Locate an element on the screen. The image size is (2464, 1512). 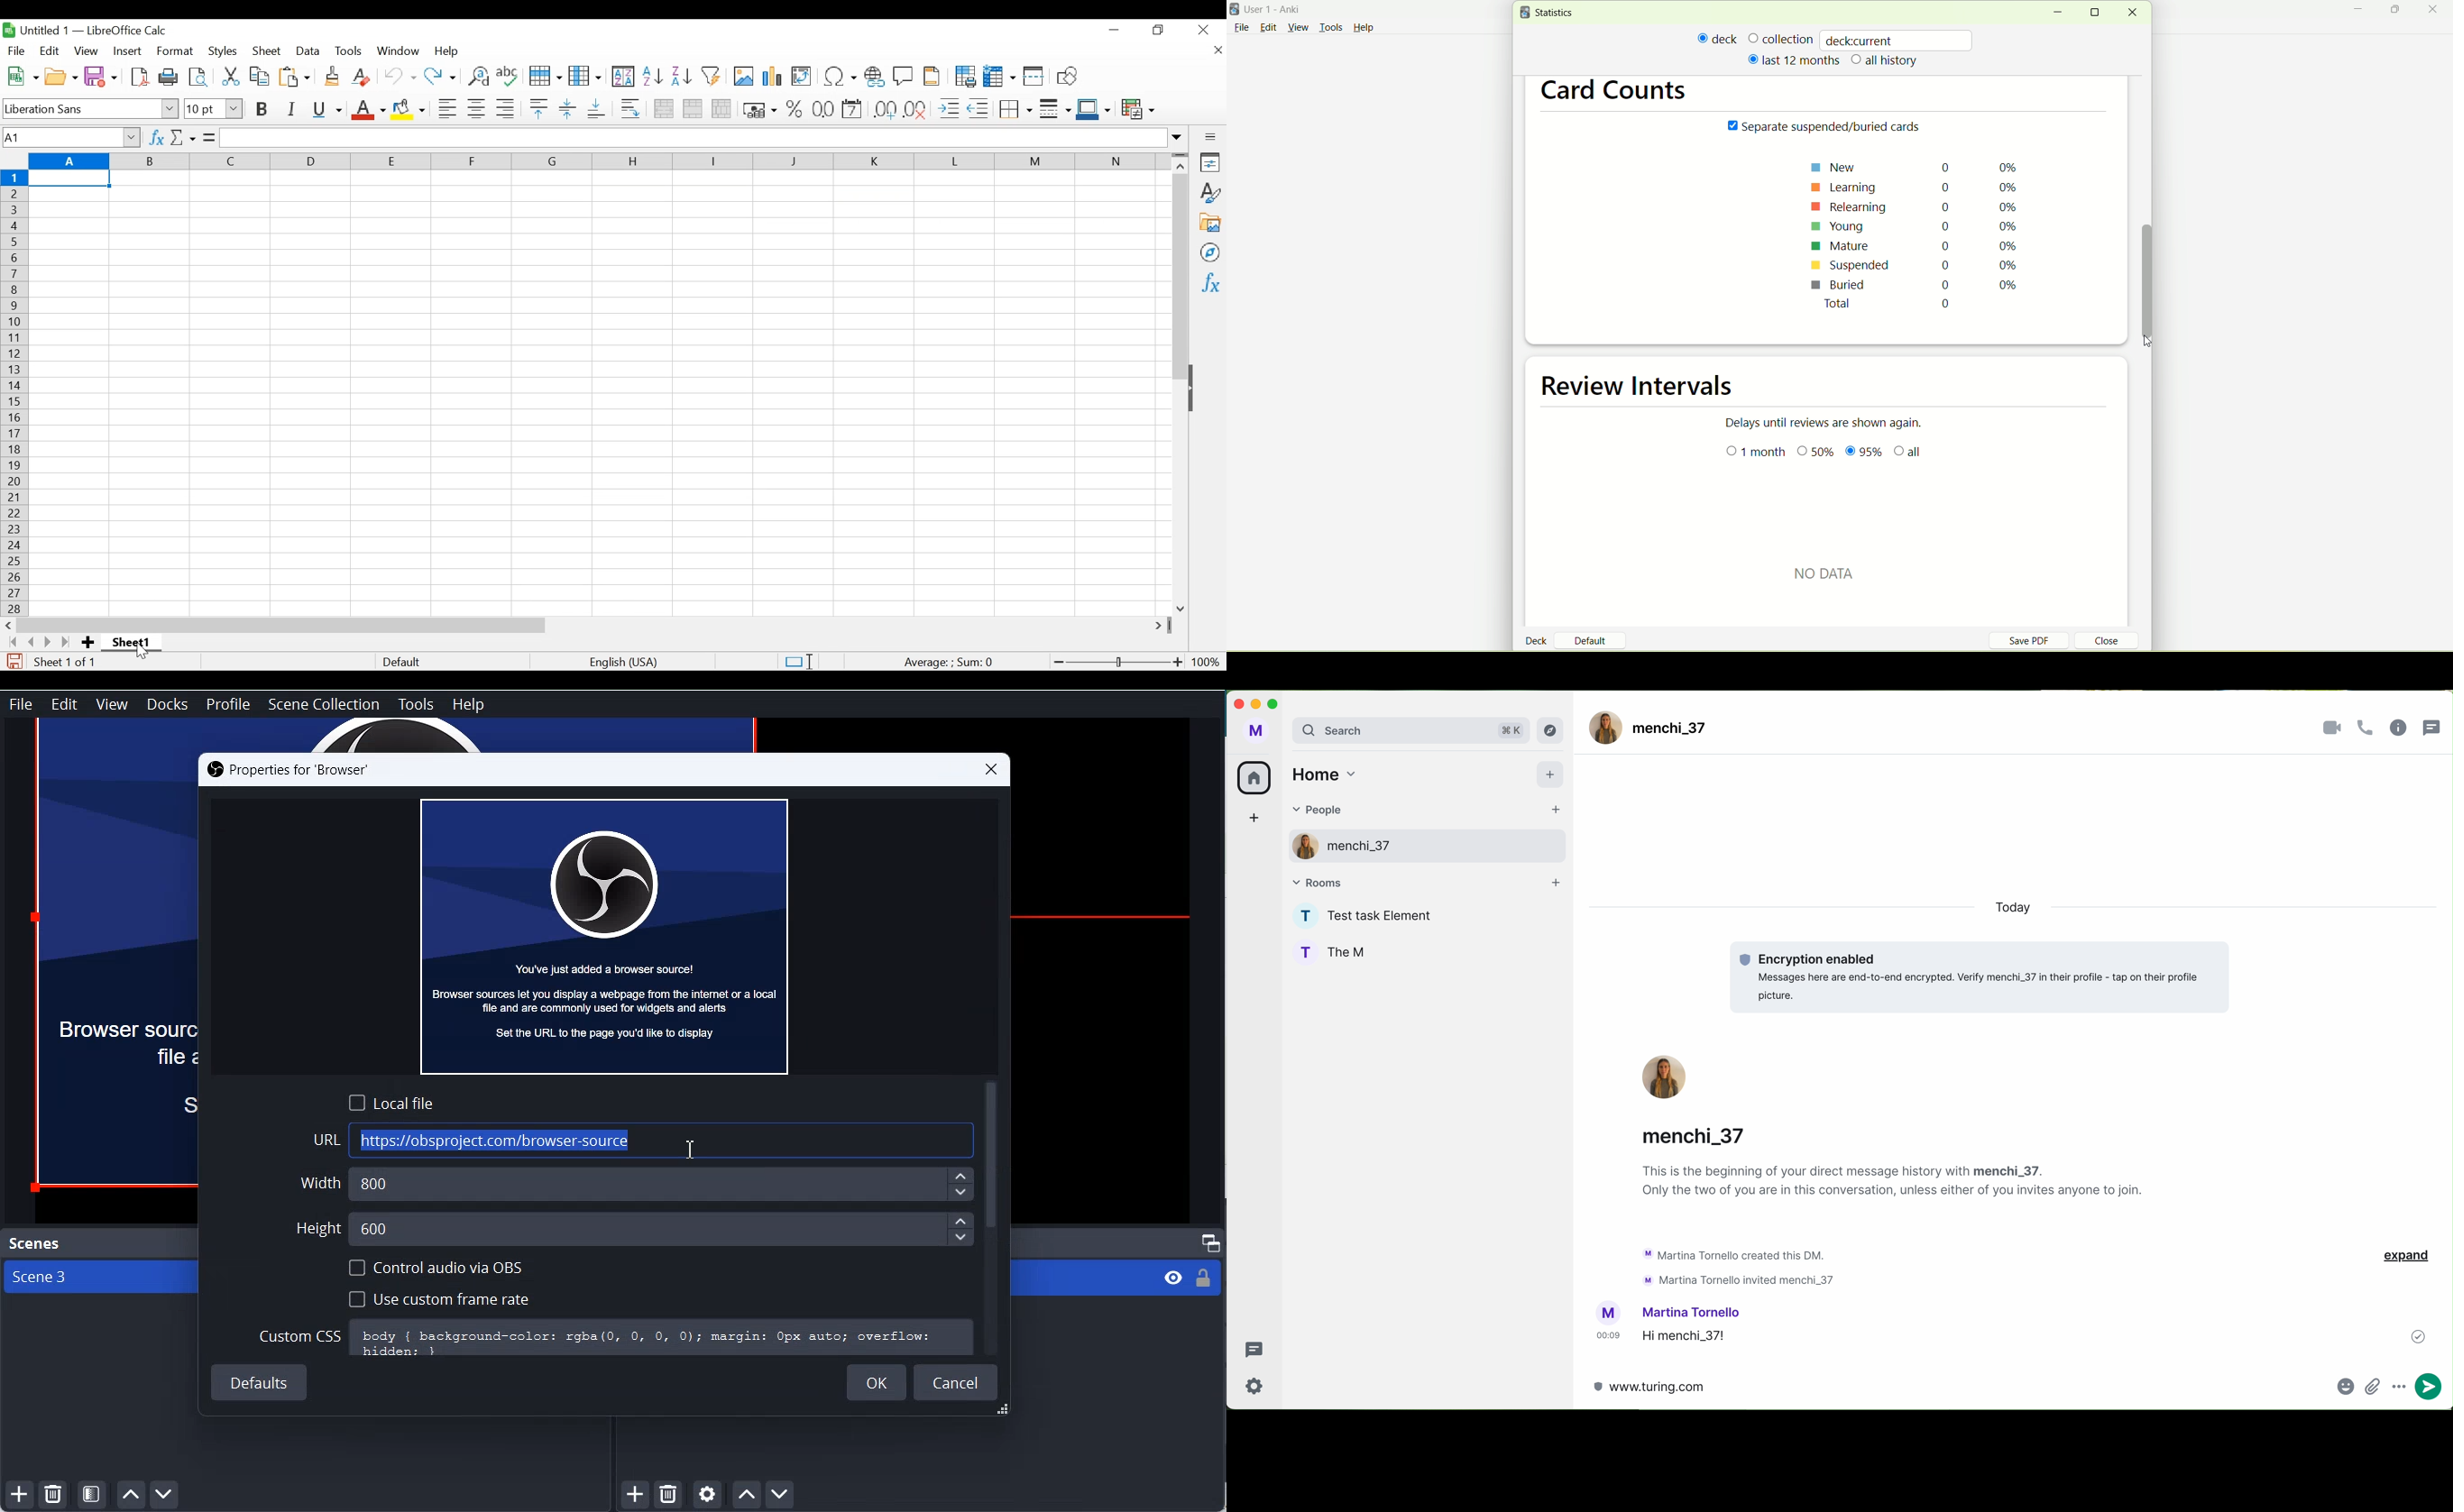
add is located at coordinates (1552, 776).